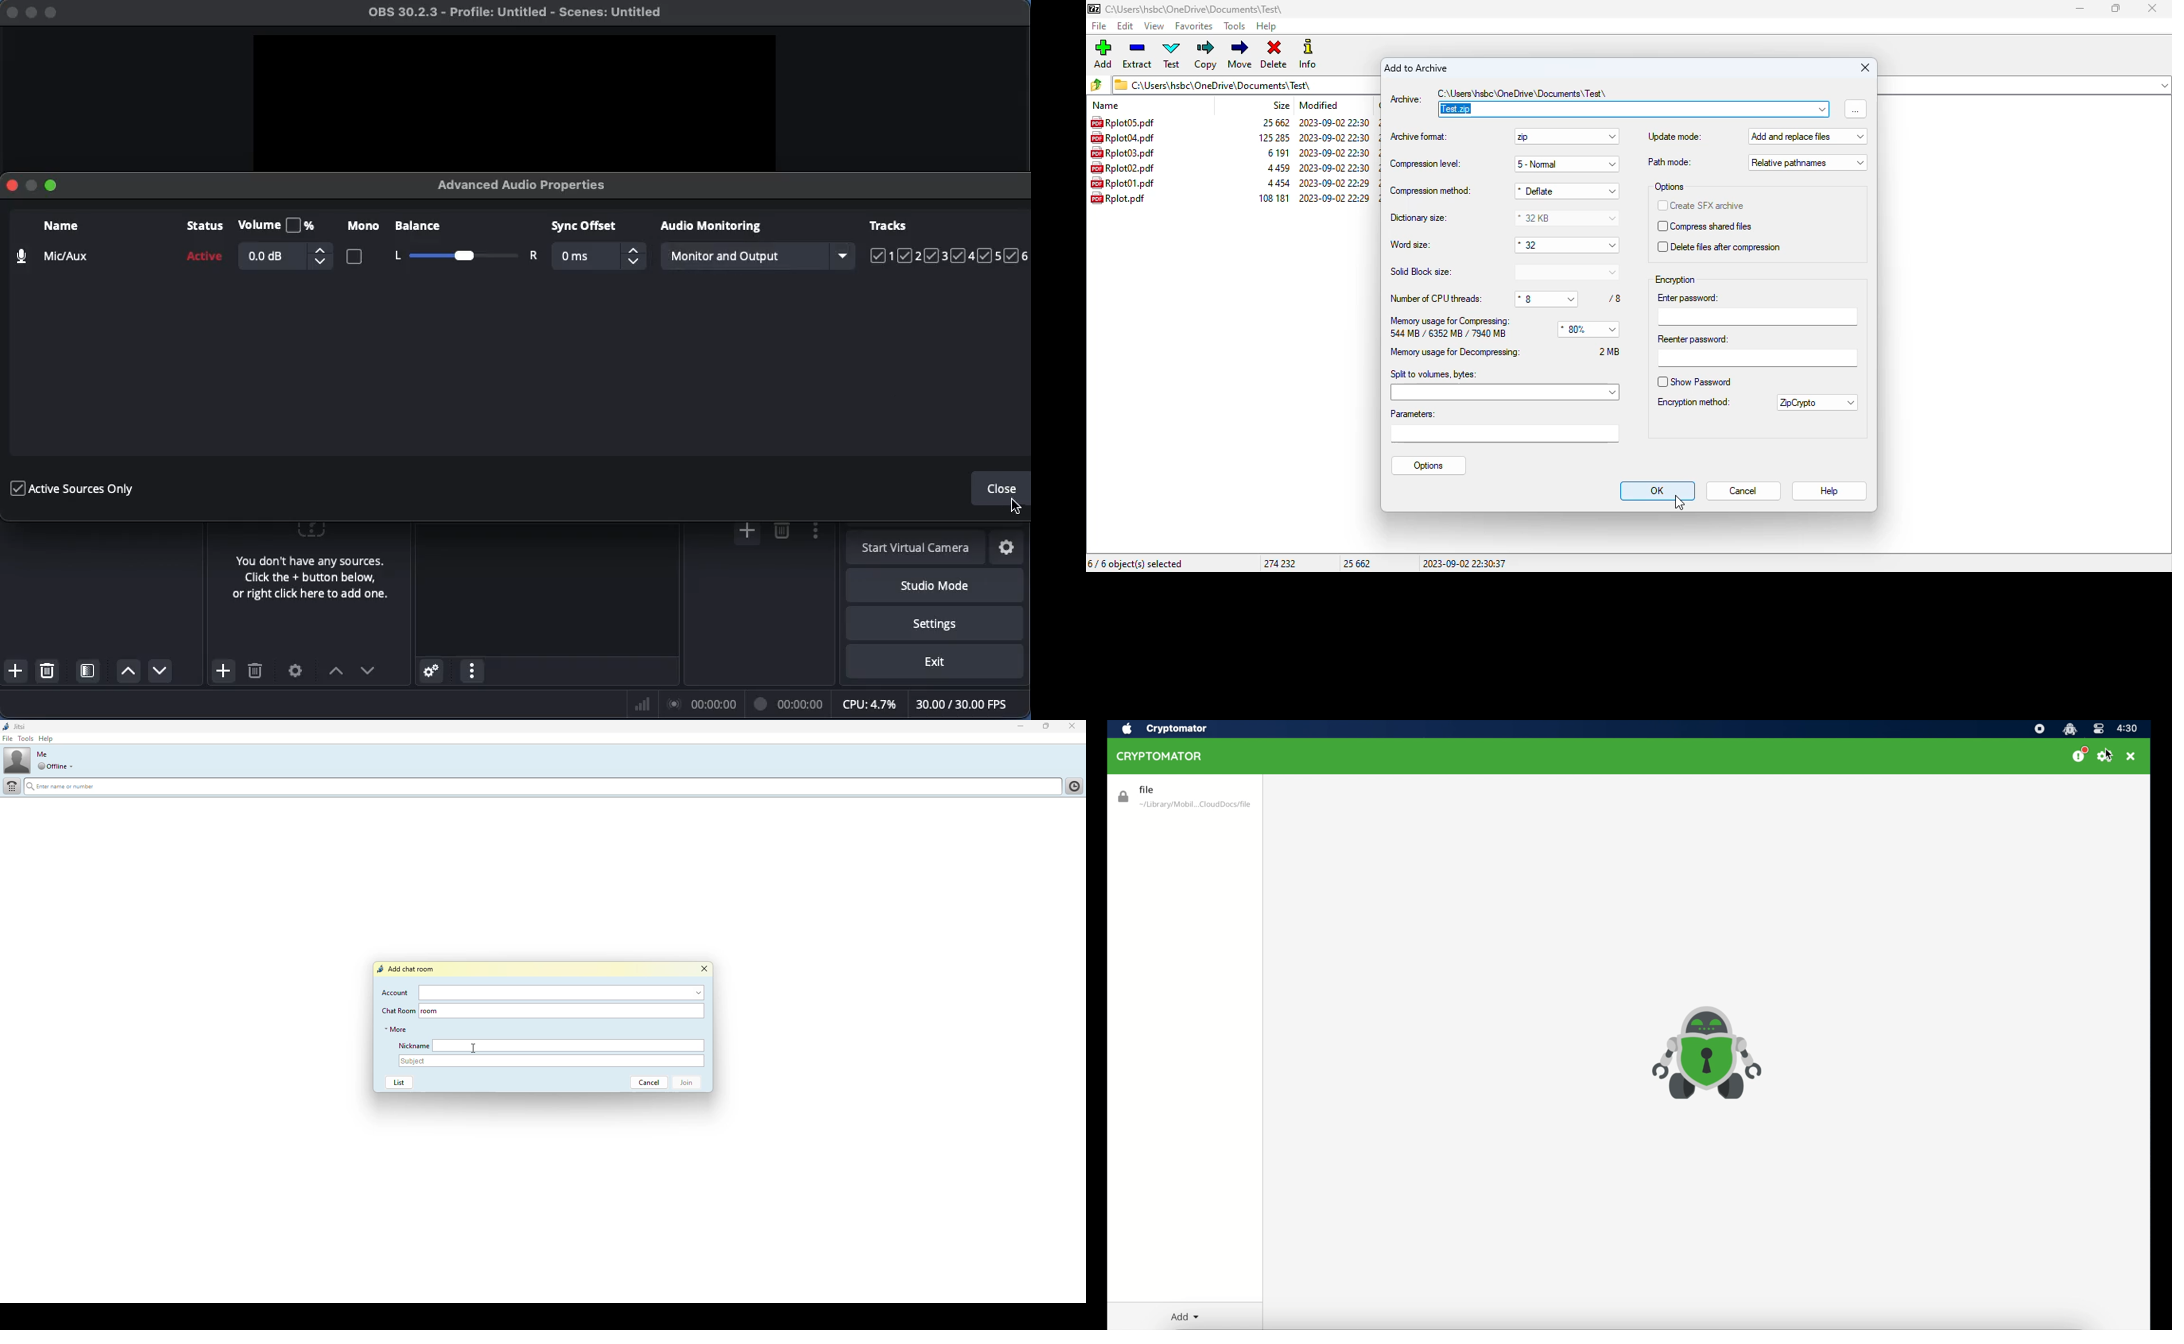 The width and height of the screenshot is (2184, 1344). What do you see at coordinates (1014, 505) in the screenshot?
I see `cursor` at bounding box center [1014, 505].